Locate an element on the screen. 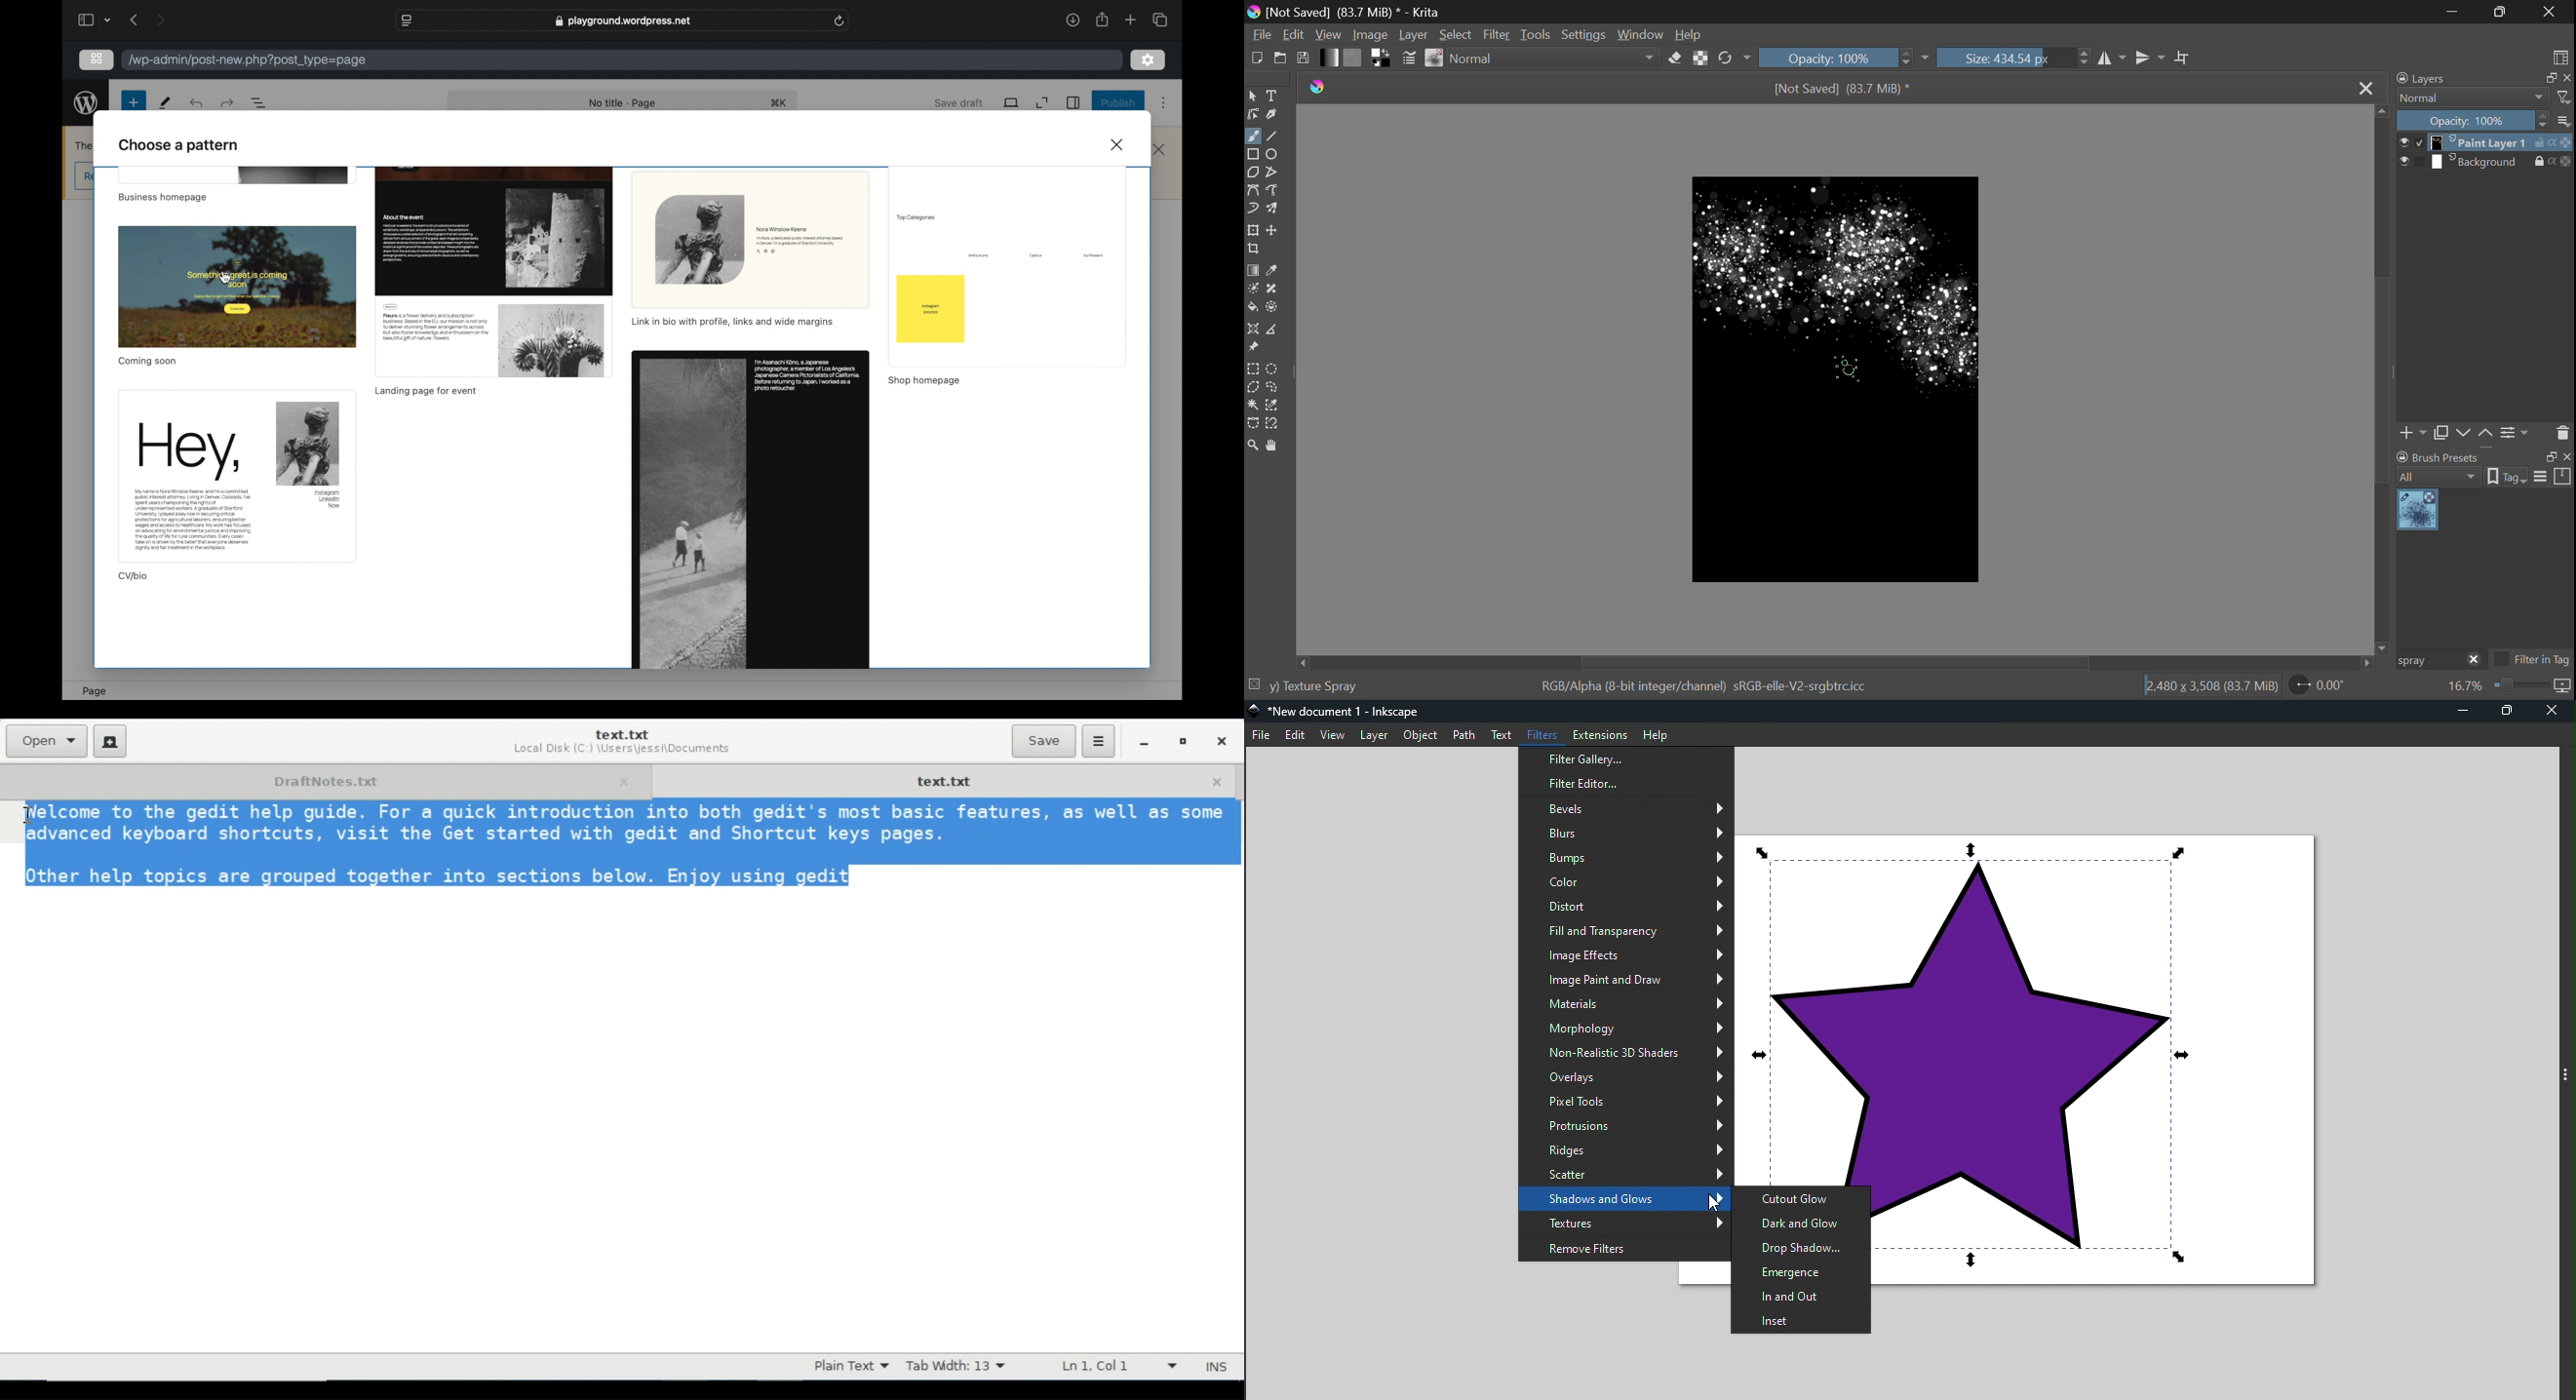 The width and height of the screenshot is (2576, 1400). close is located at coordinates (2567, 78).